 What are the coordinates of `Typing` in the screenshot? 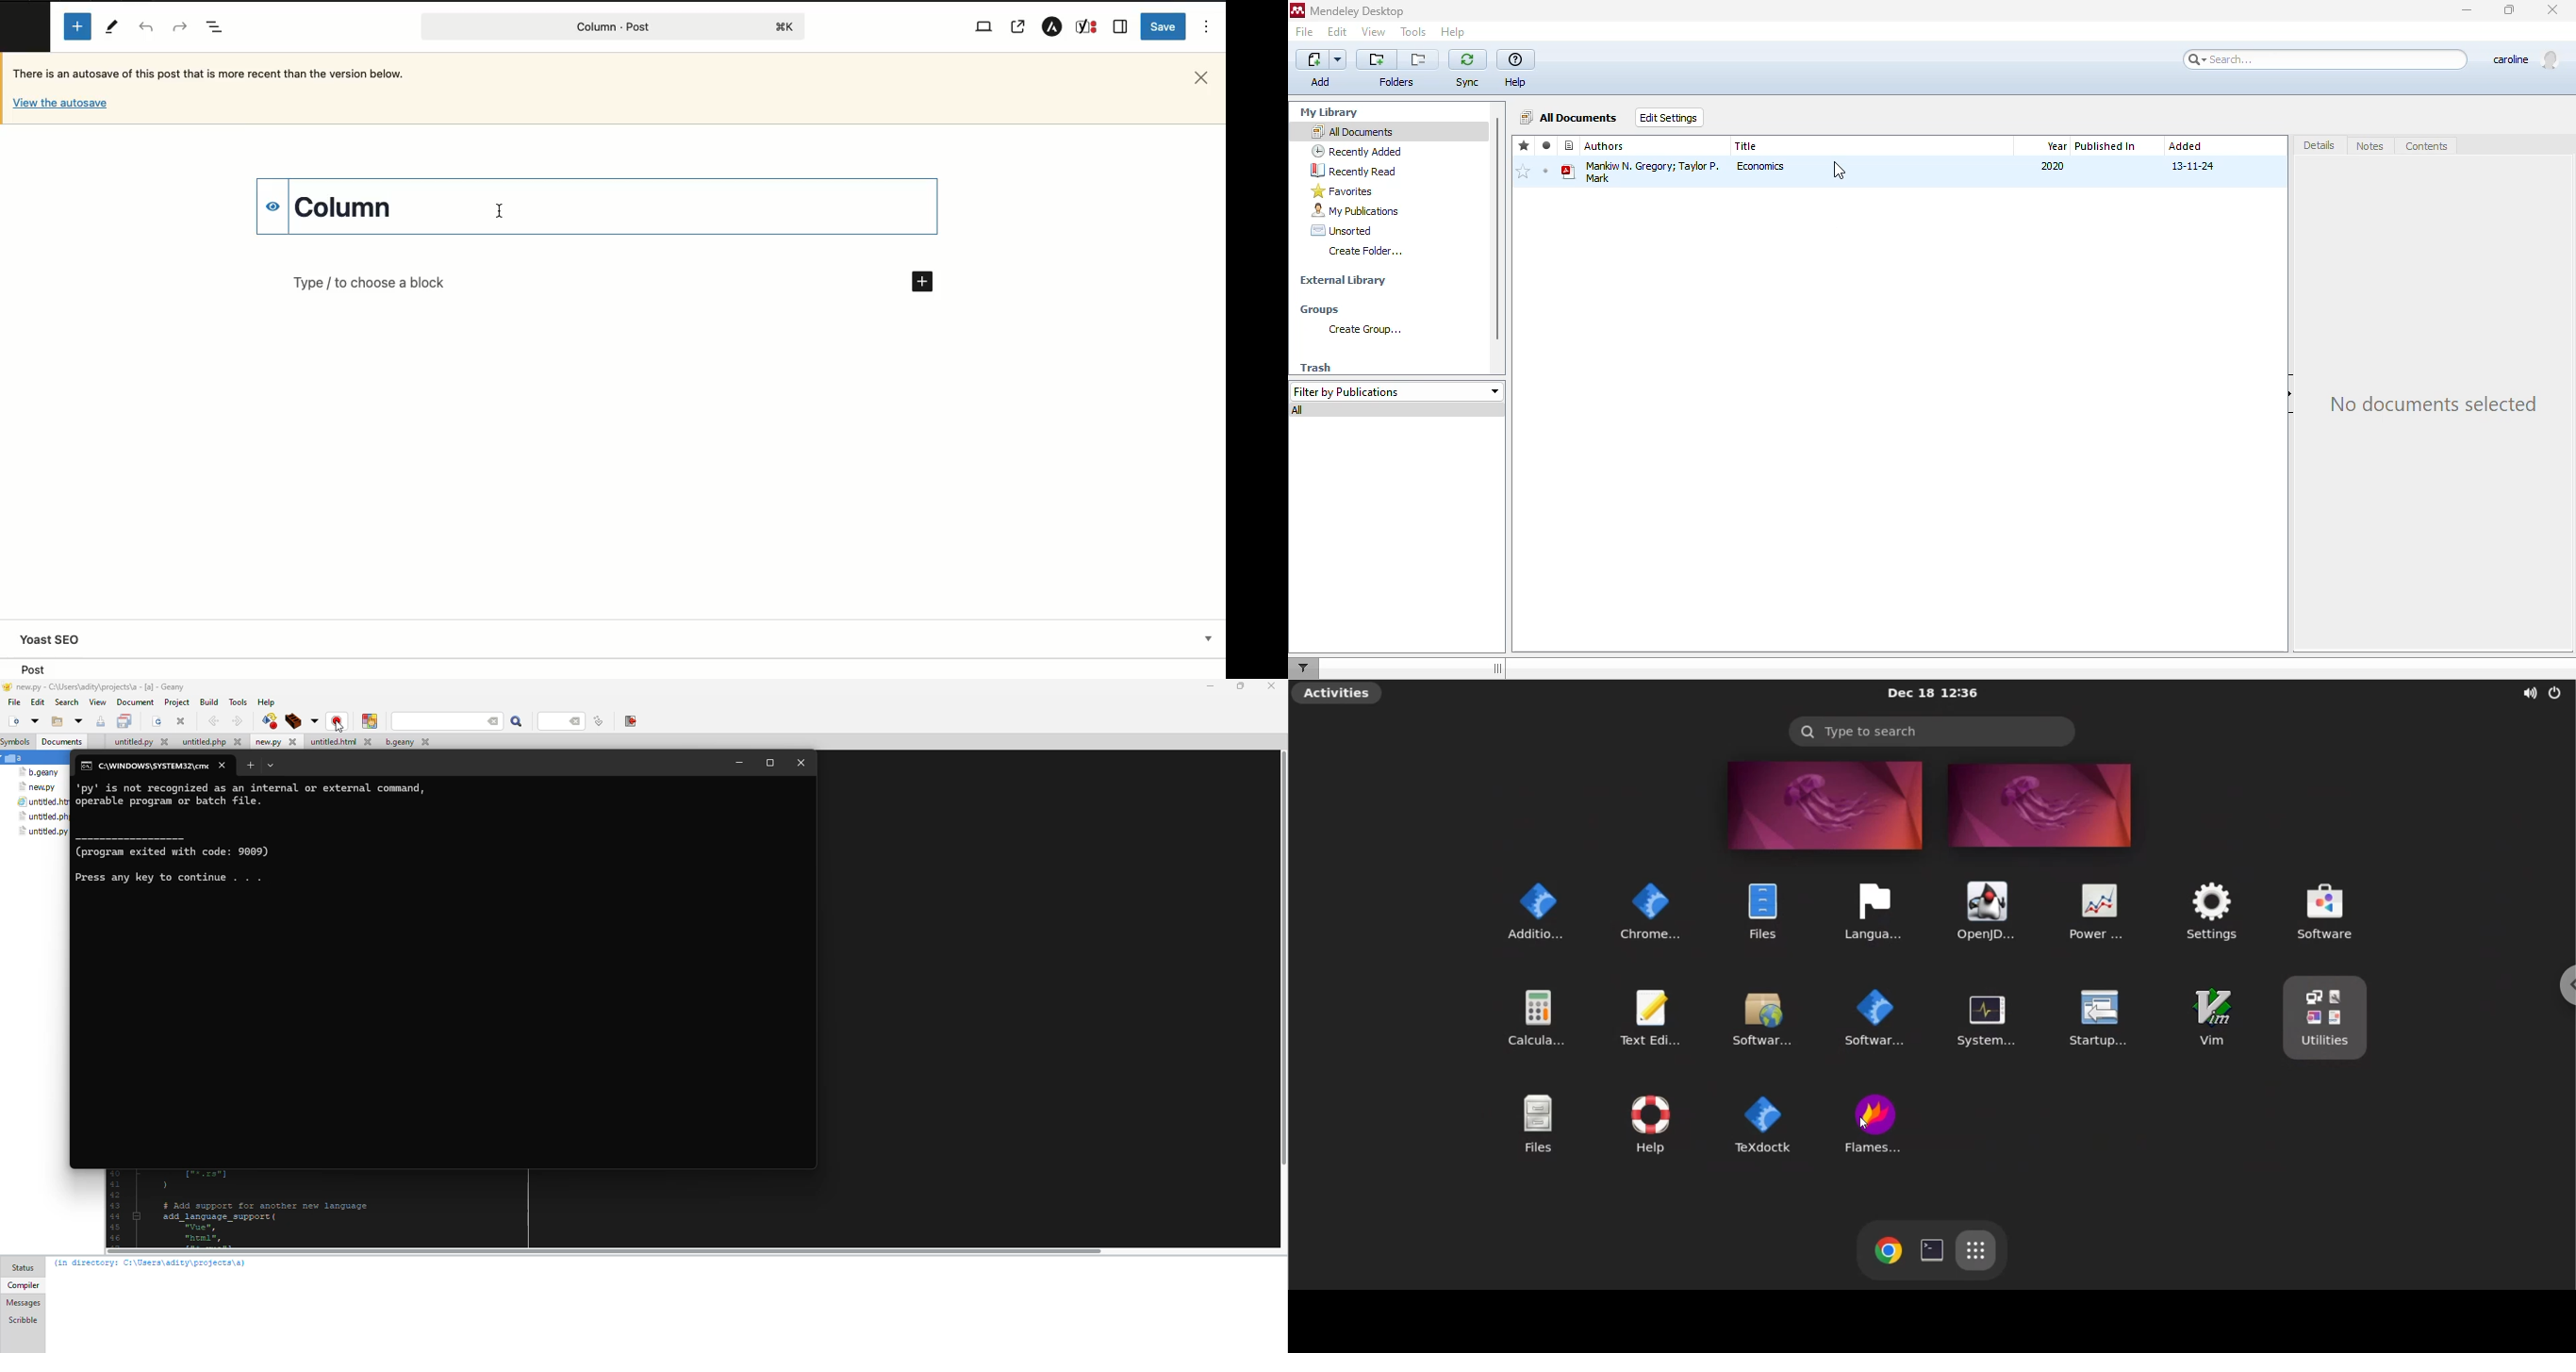 It's located at (499, 212).